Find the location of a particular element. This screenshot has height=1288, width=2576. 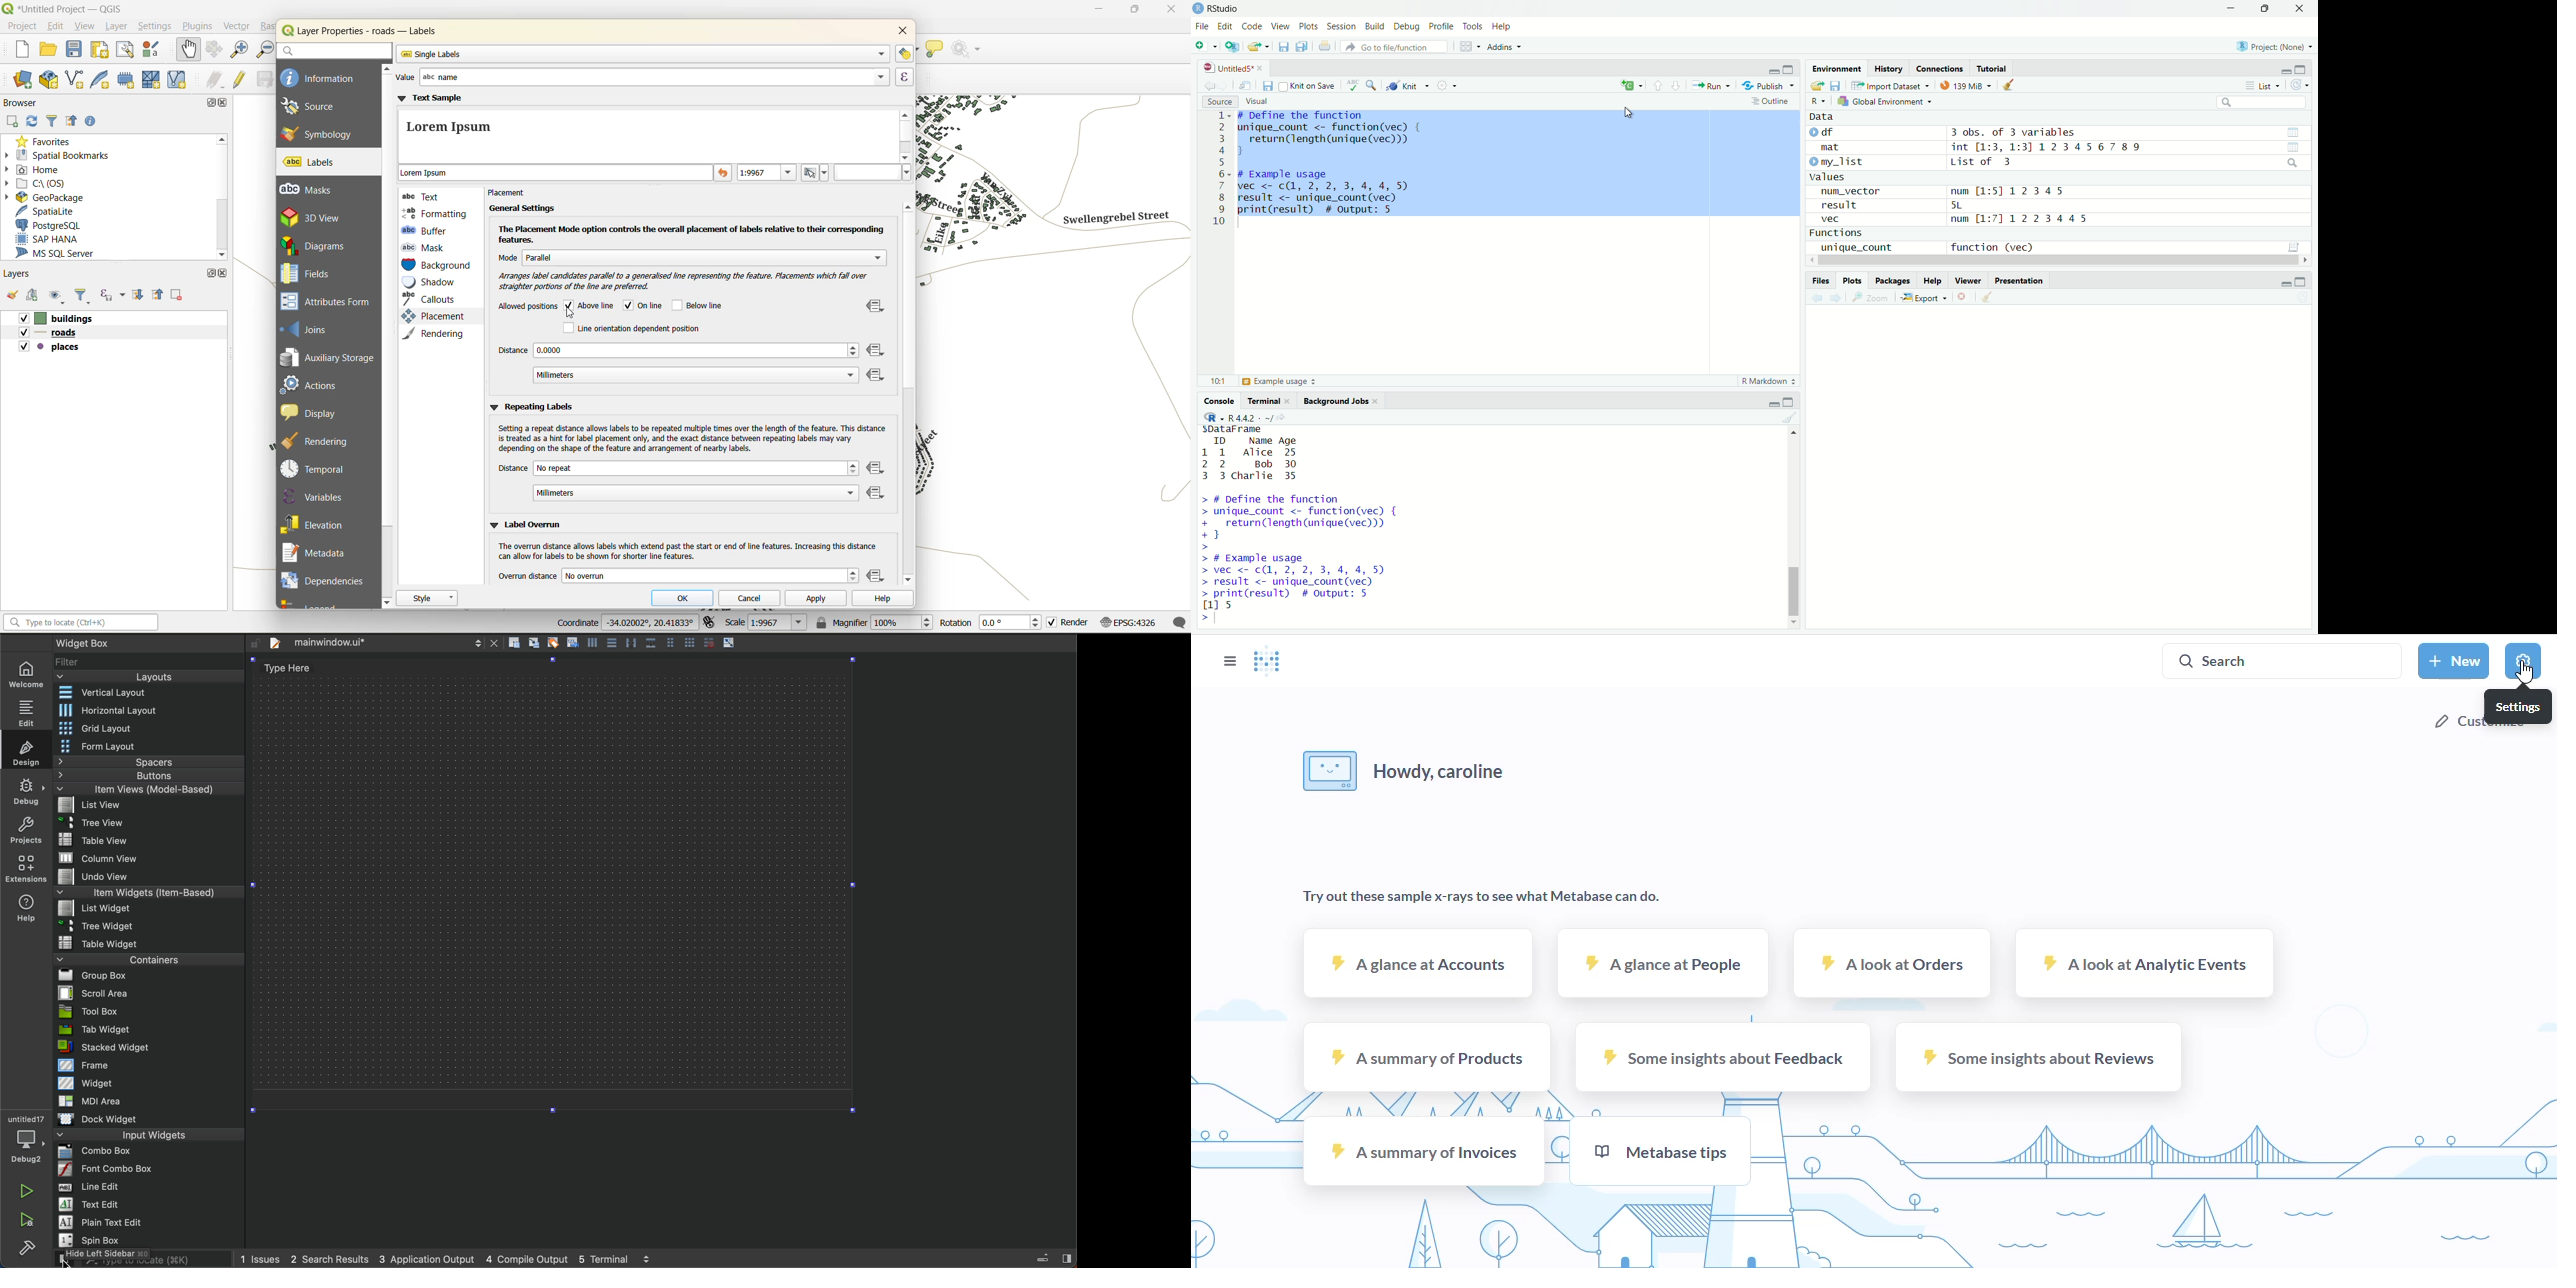

back is located at coordinates (1211, 85).